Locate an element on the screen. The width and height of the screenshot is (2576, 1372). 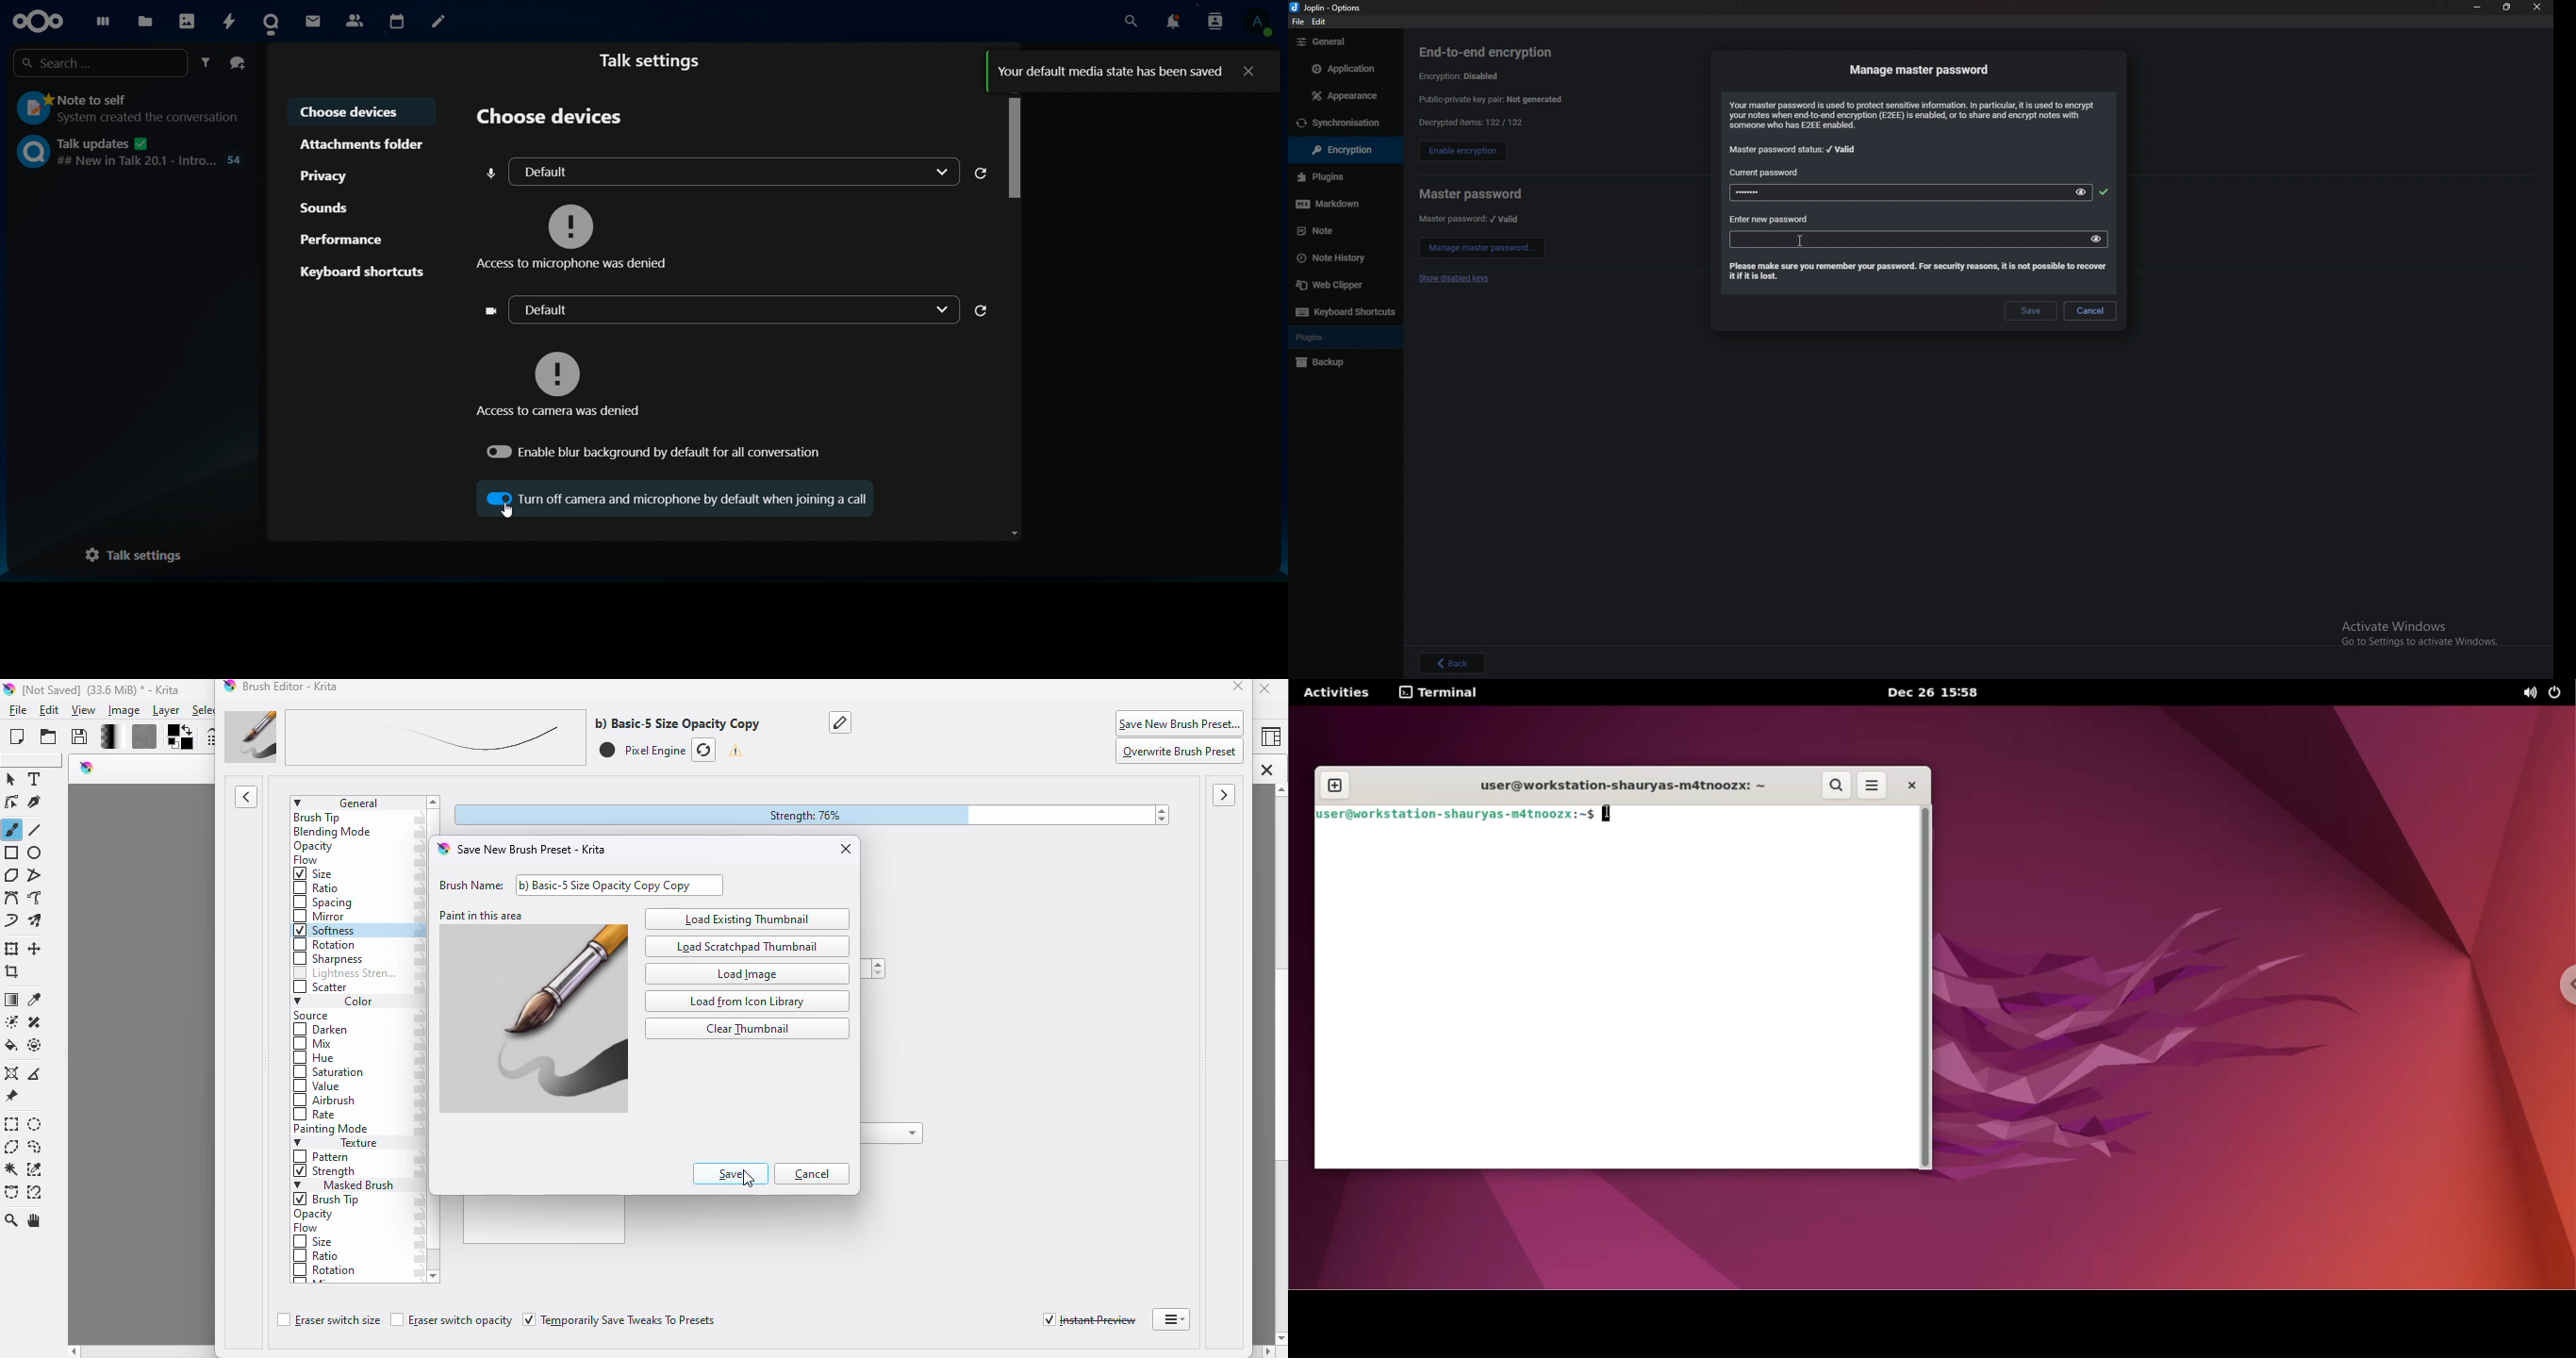
appearance is located at coordinates (1343, 96).